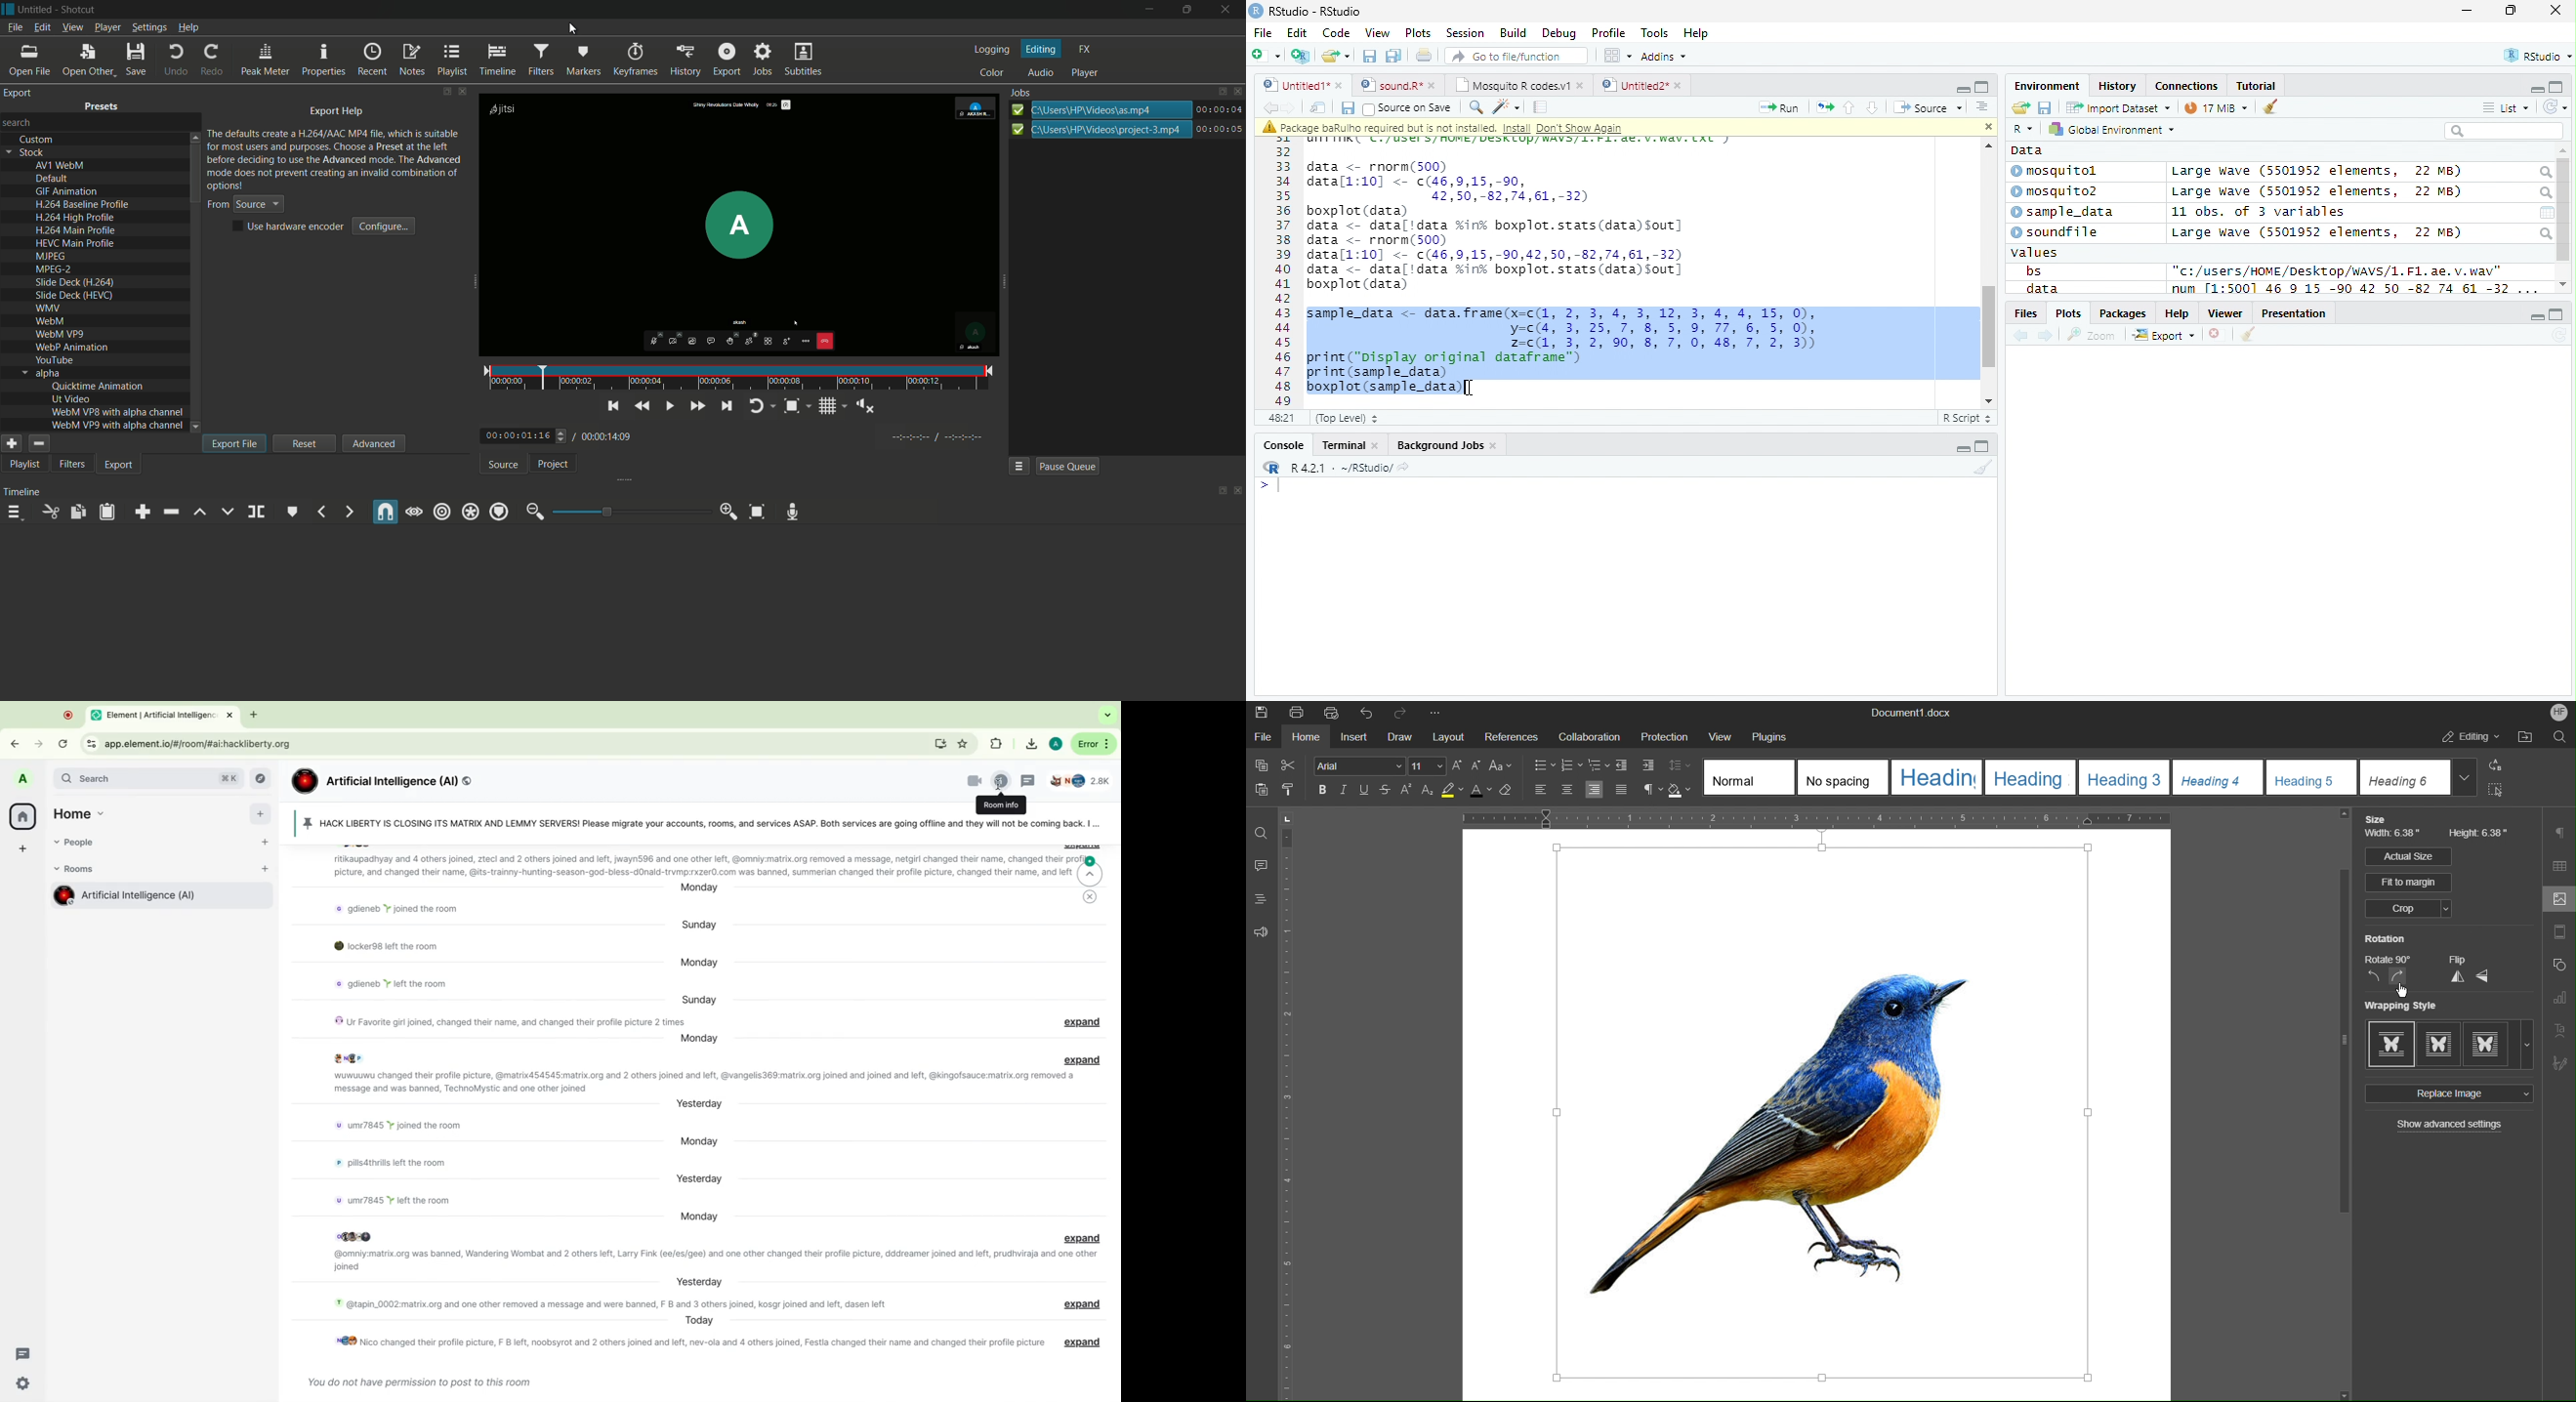 The width and height of the screenshot is (2576, 1428). I want to click on full screen, so click(1982, 445).